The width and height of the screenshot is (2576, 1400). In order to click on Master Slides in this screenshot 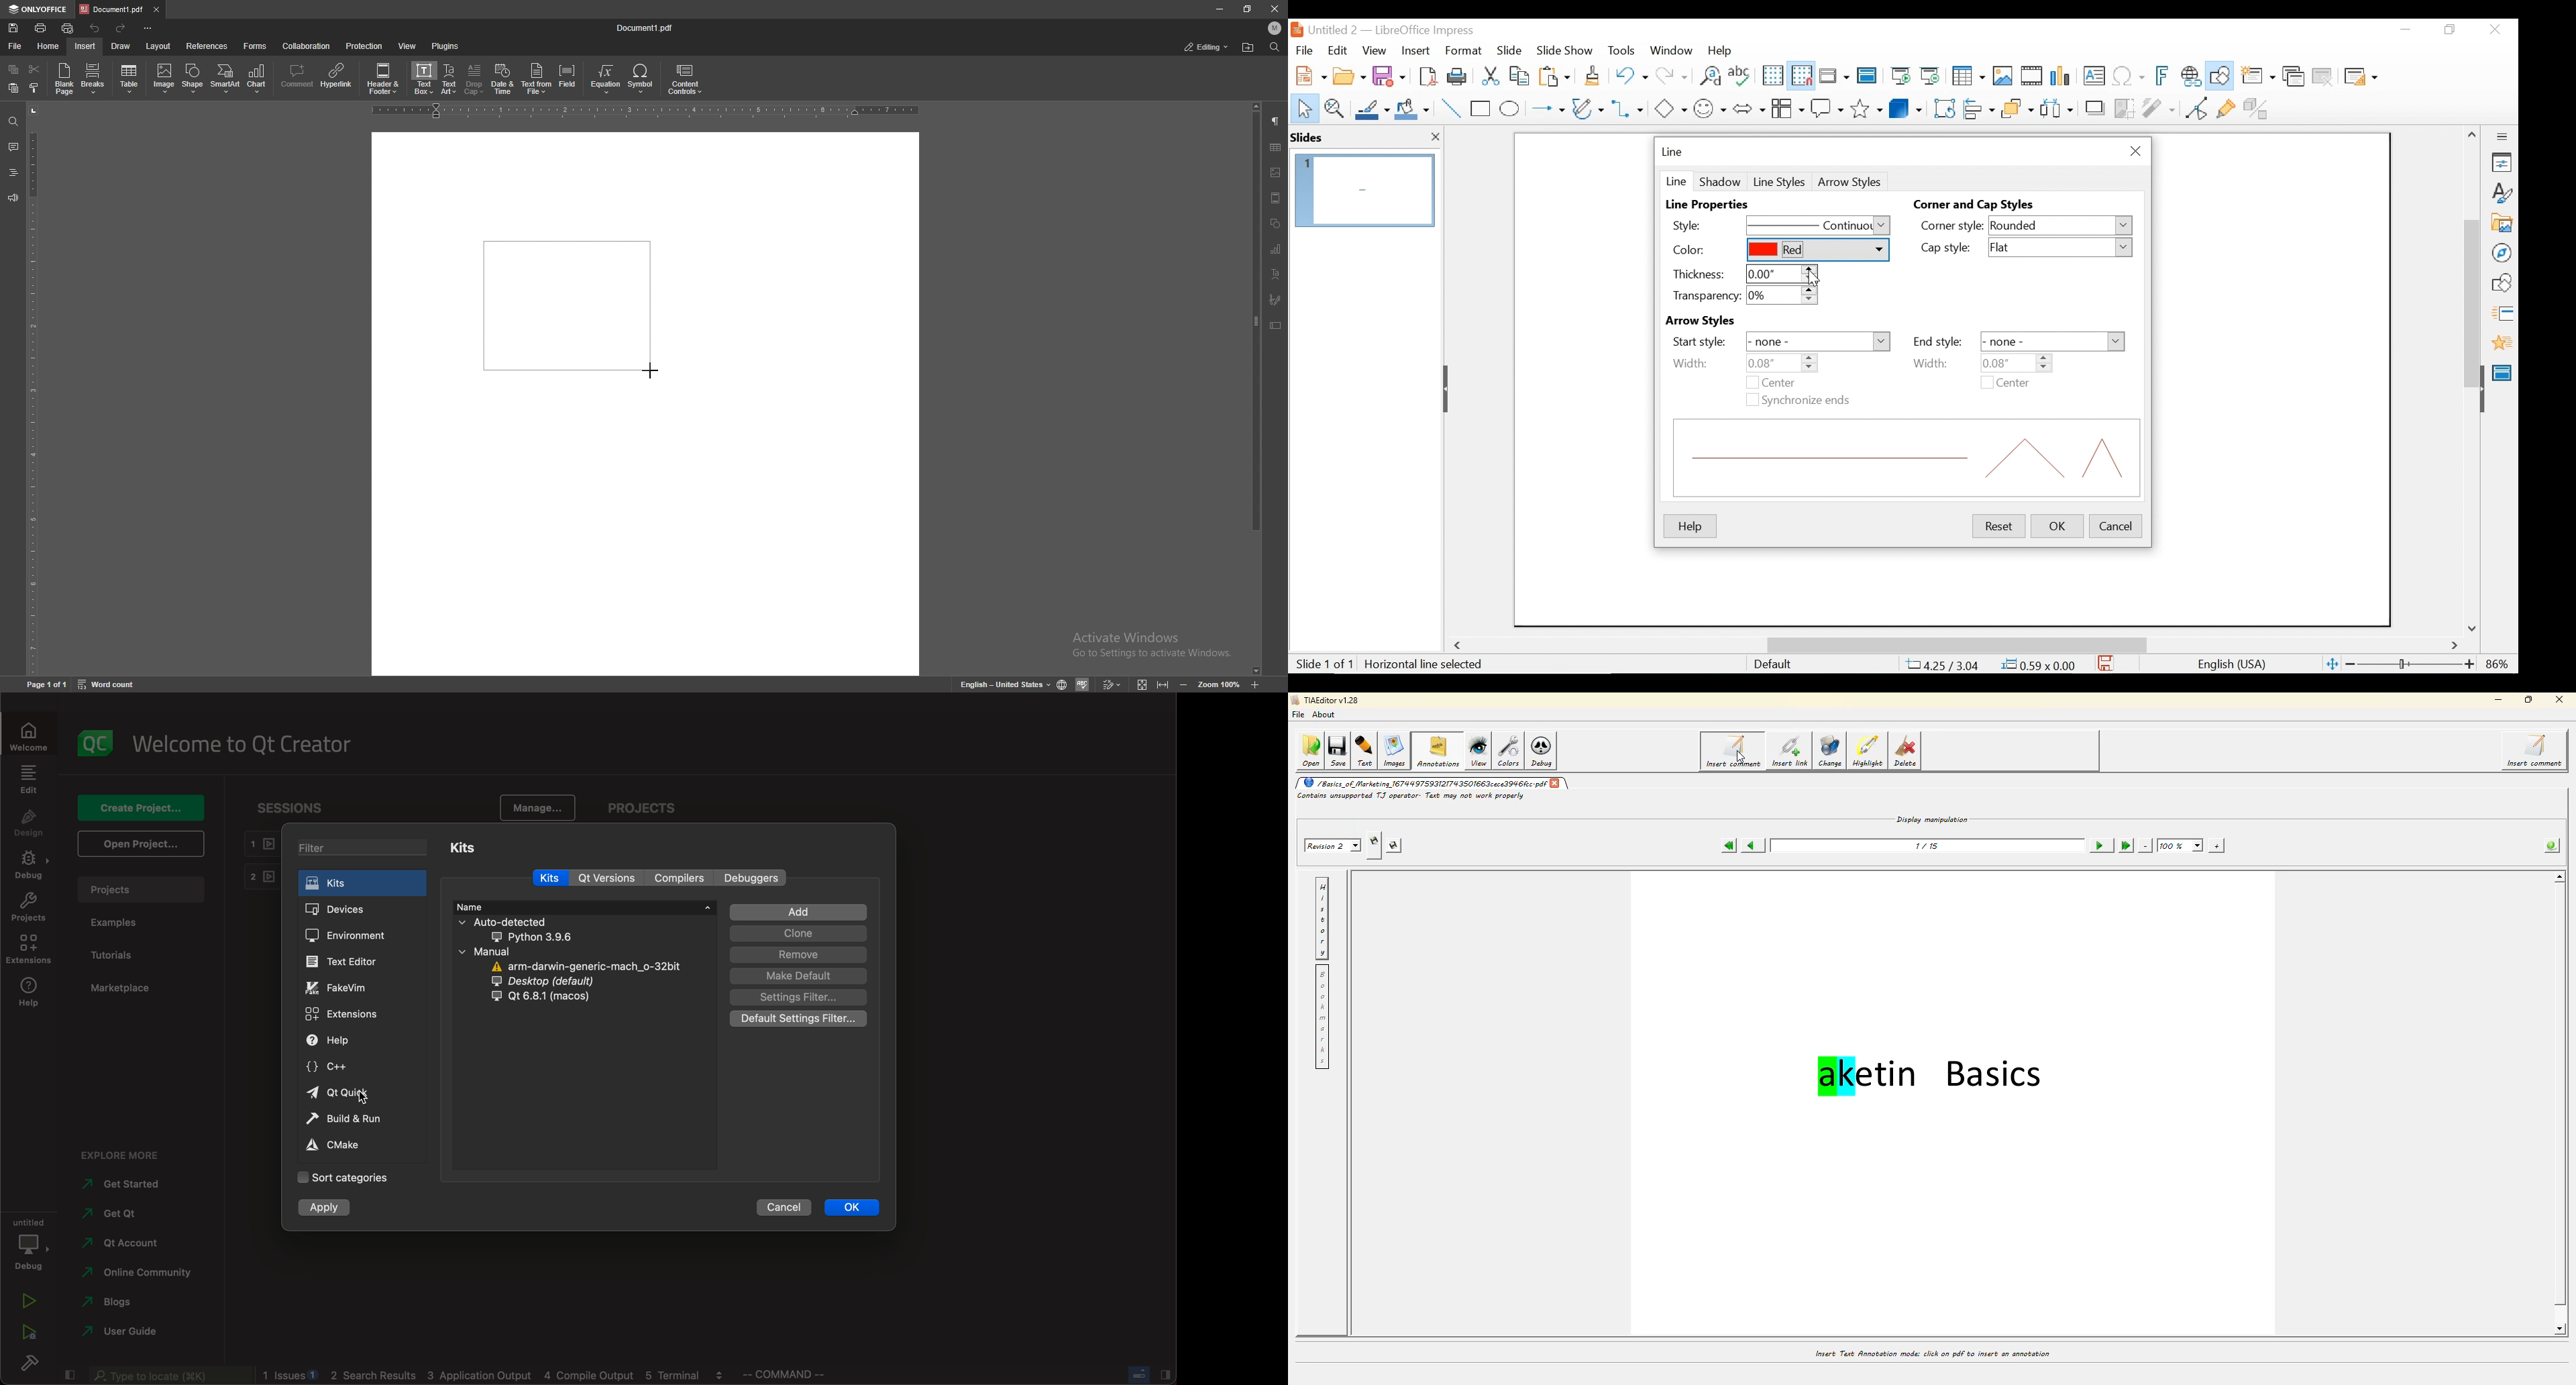, I will do `click(1867, 77)`.